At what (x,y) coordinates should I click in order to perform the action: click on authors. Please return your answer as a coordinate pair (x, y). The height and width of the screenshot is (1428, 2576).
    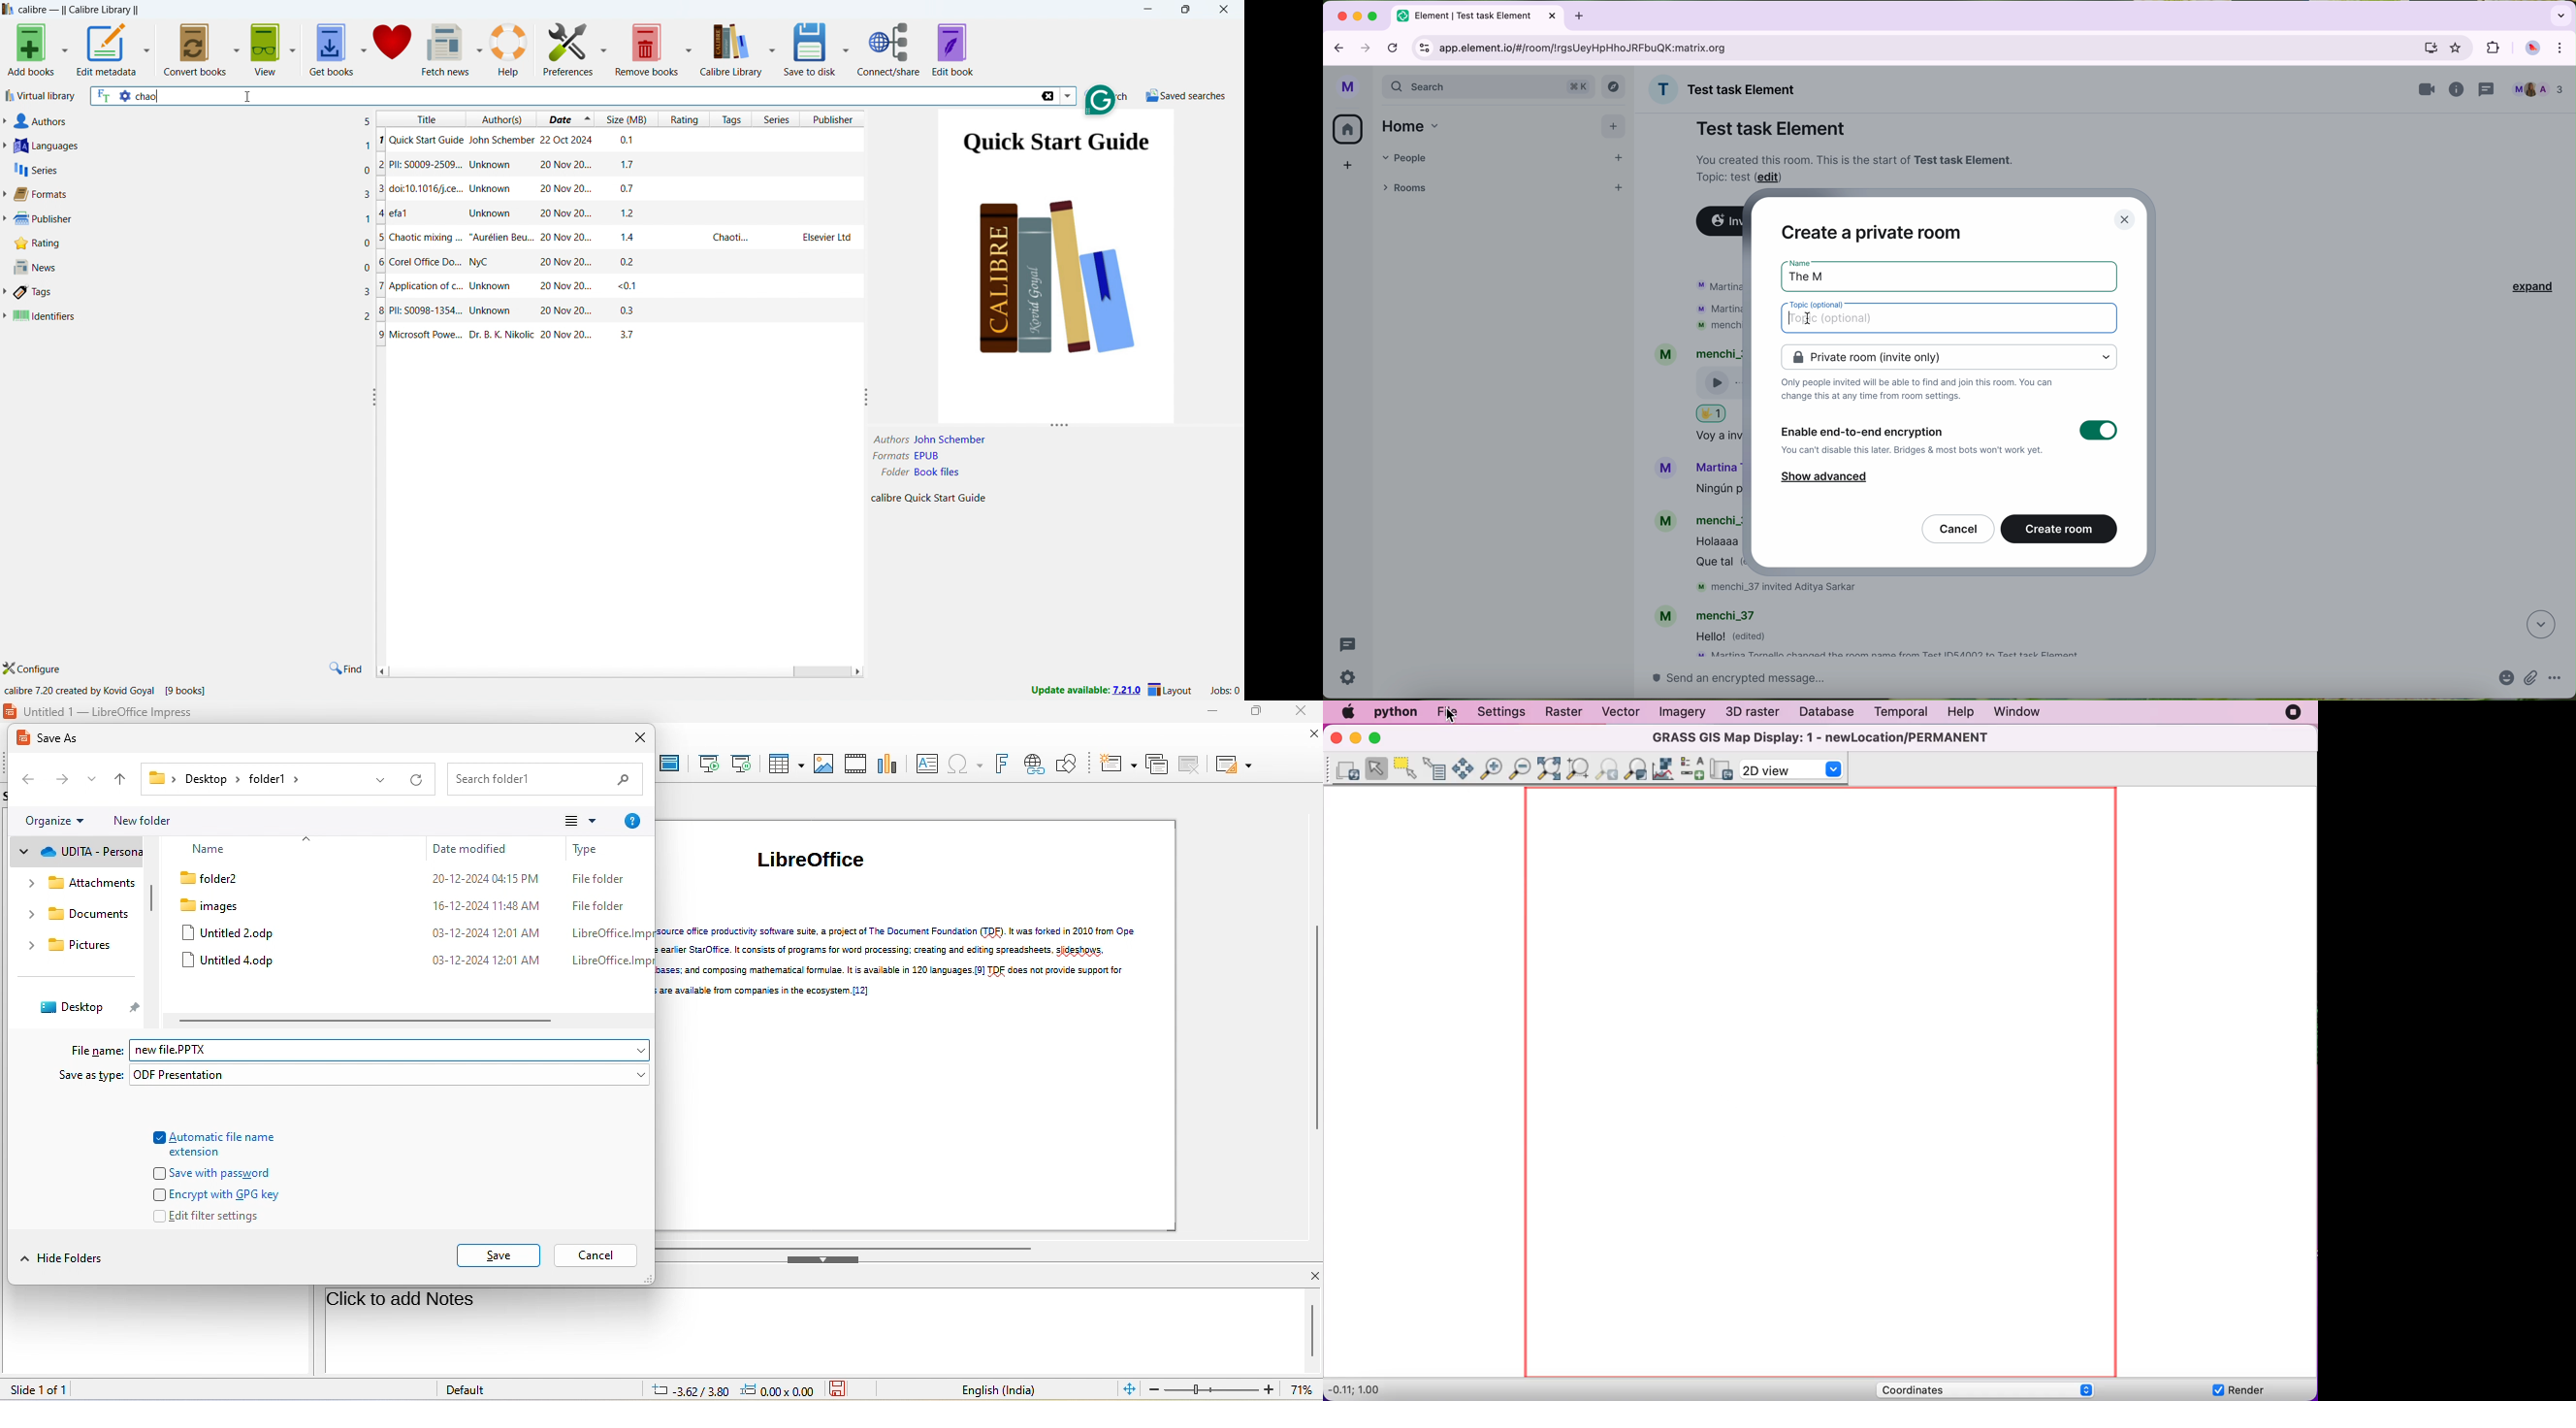
    Looking at the image, I should click on (192, 121).